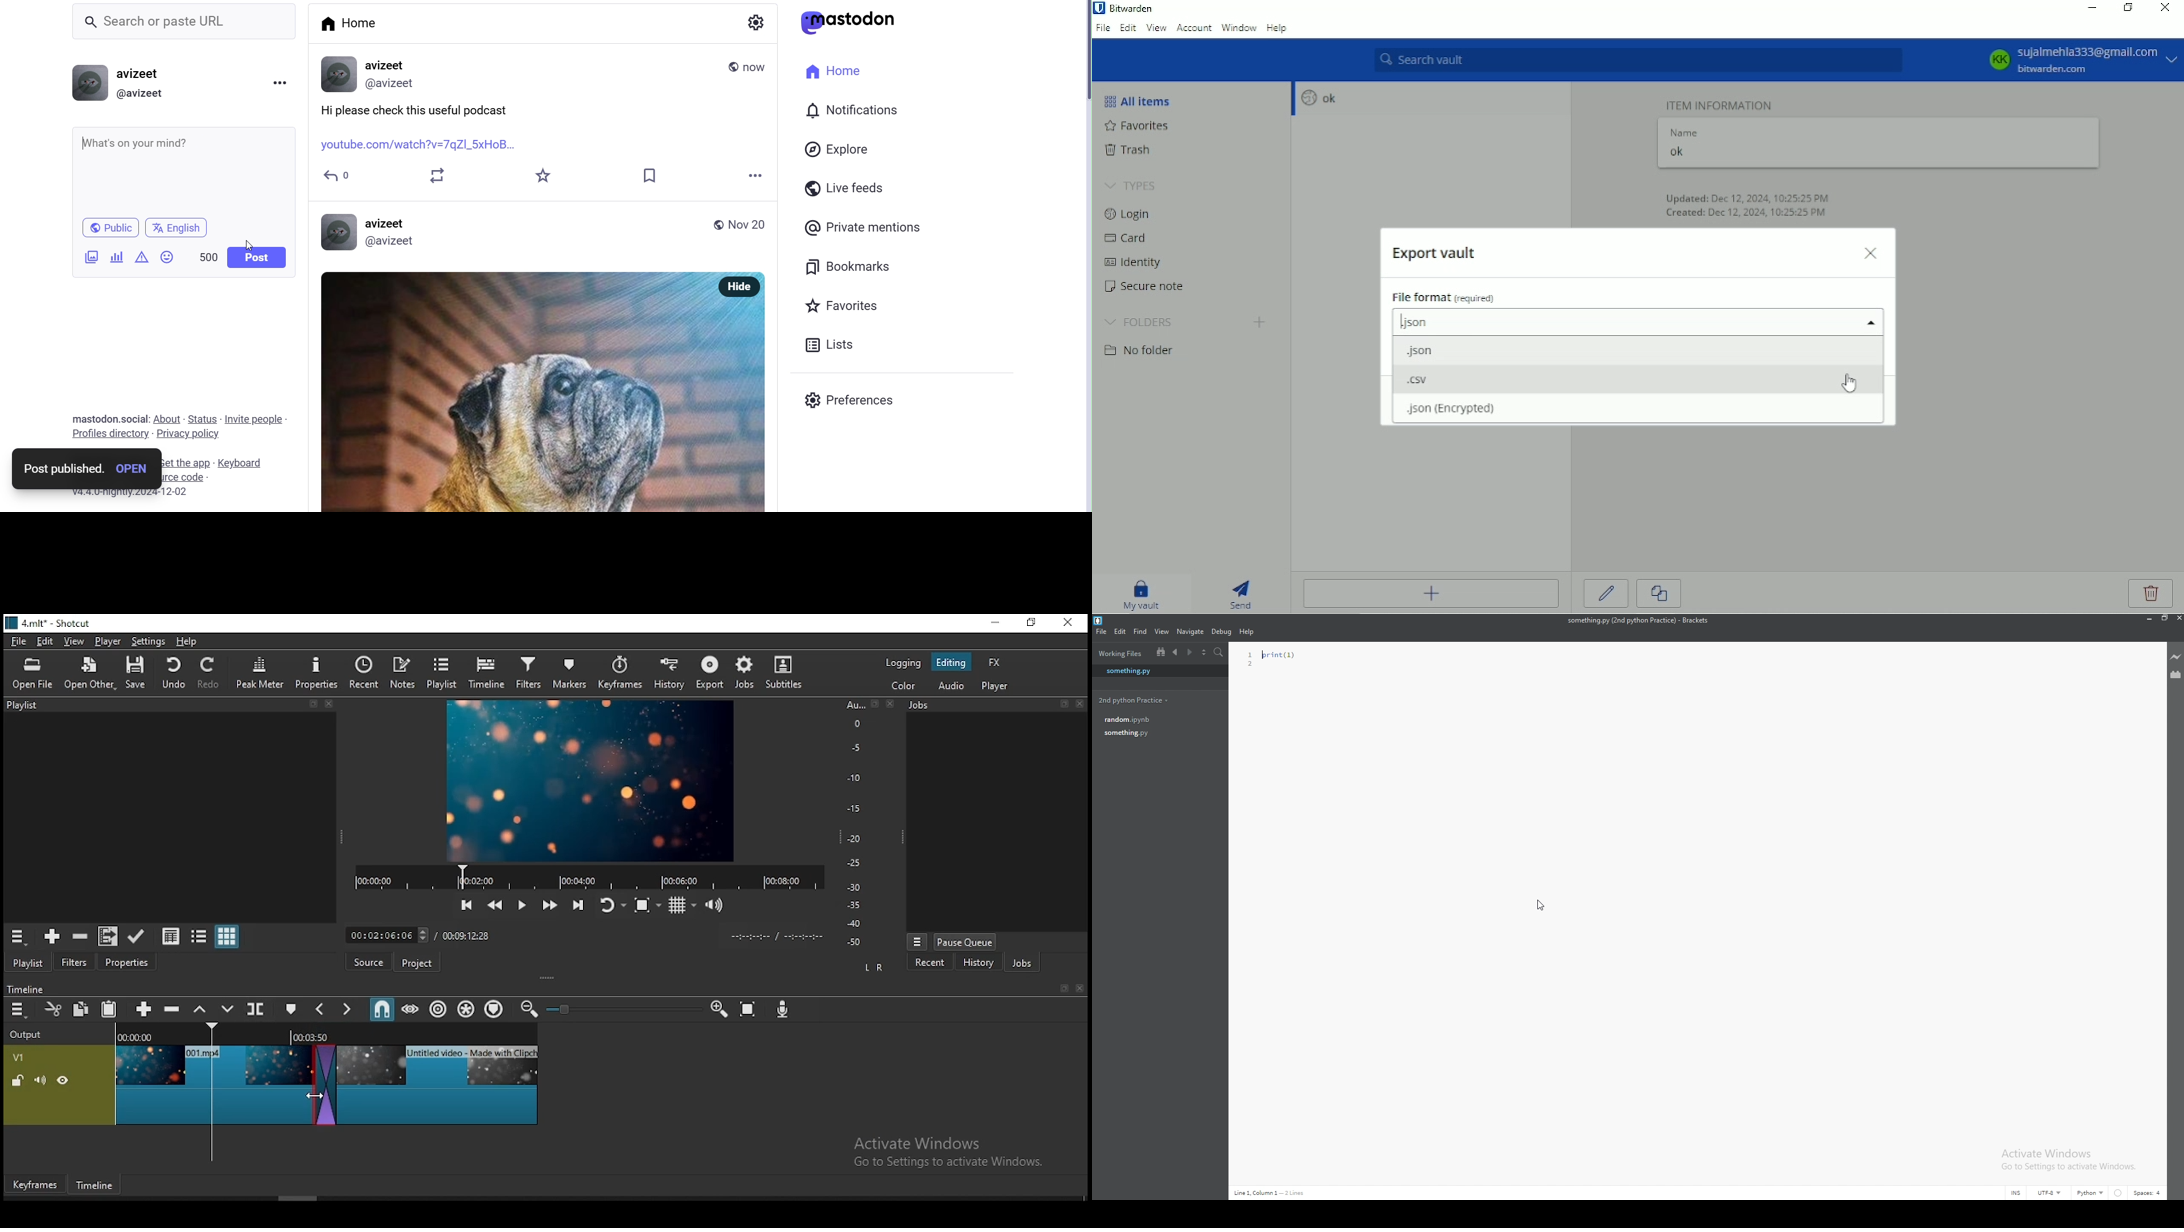  Describe the element at coordinates (845, 306) in the screenshot. I see `favorites` at that location.